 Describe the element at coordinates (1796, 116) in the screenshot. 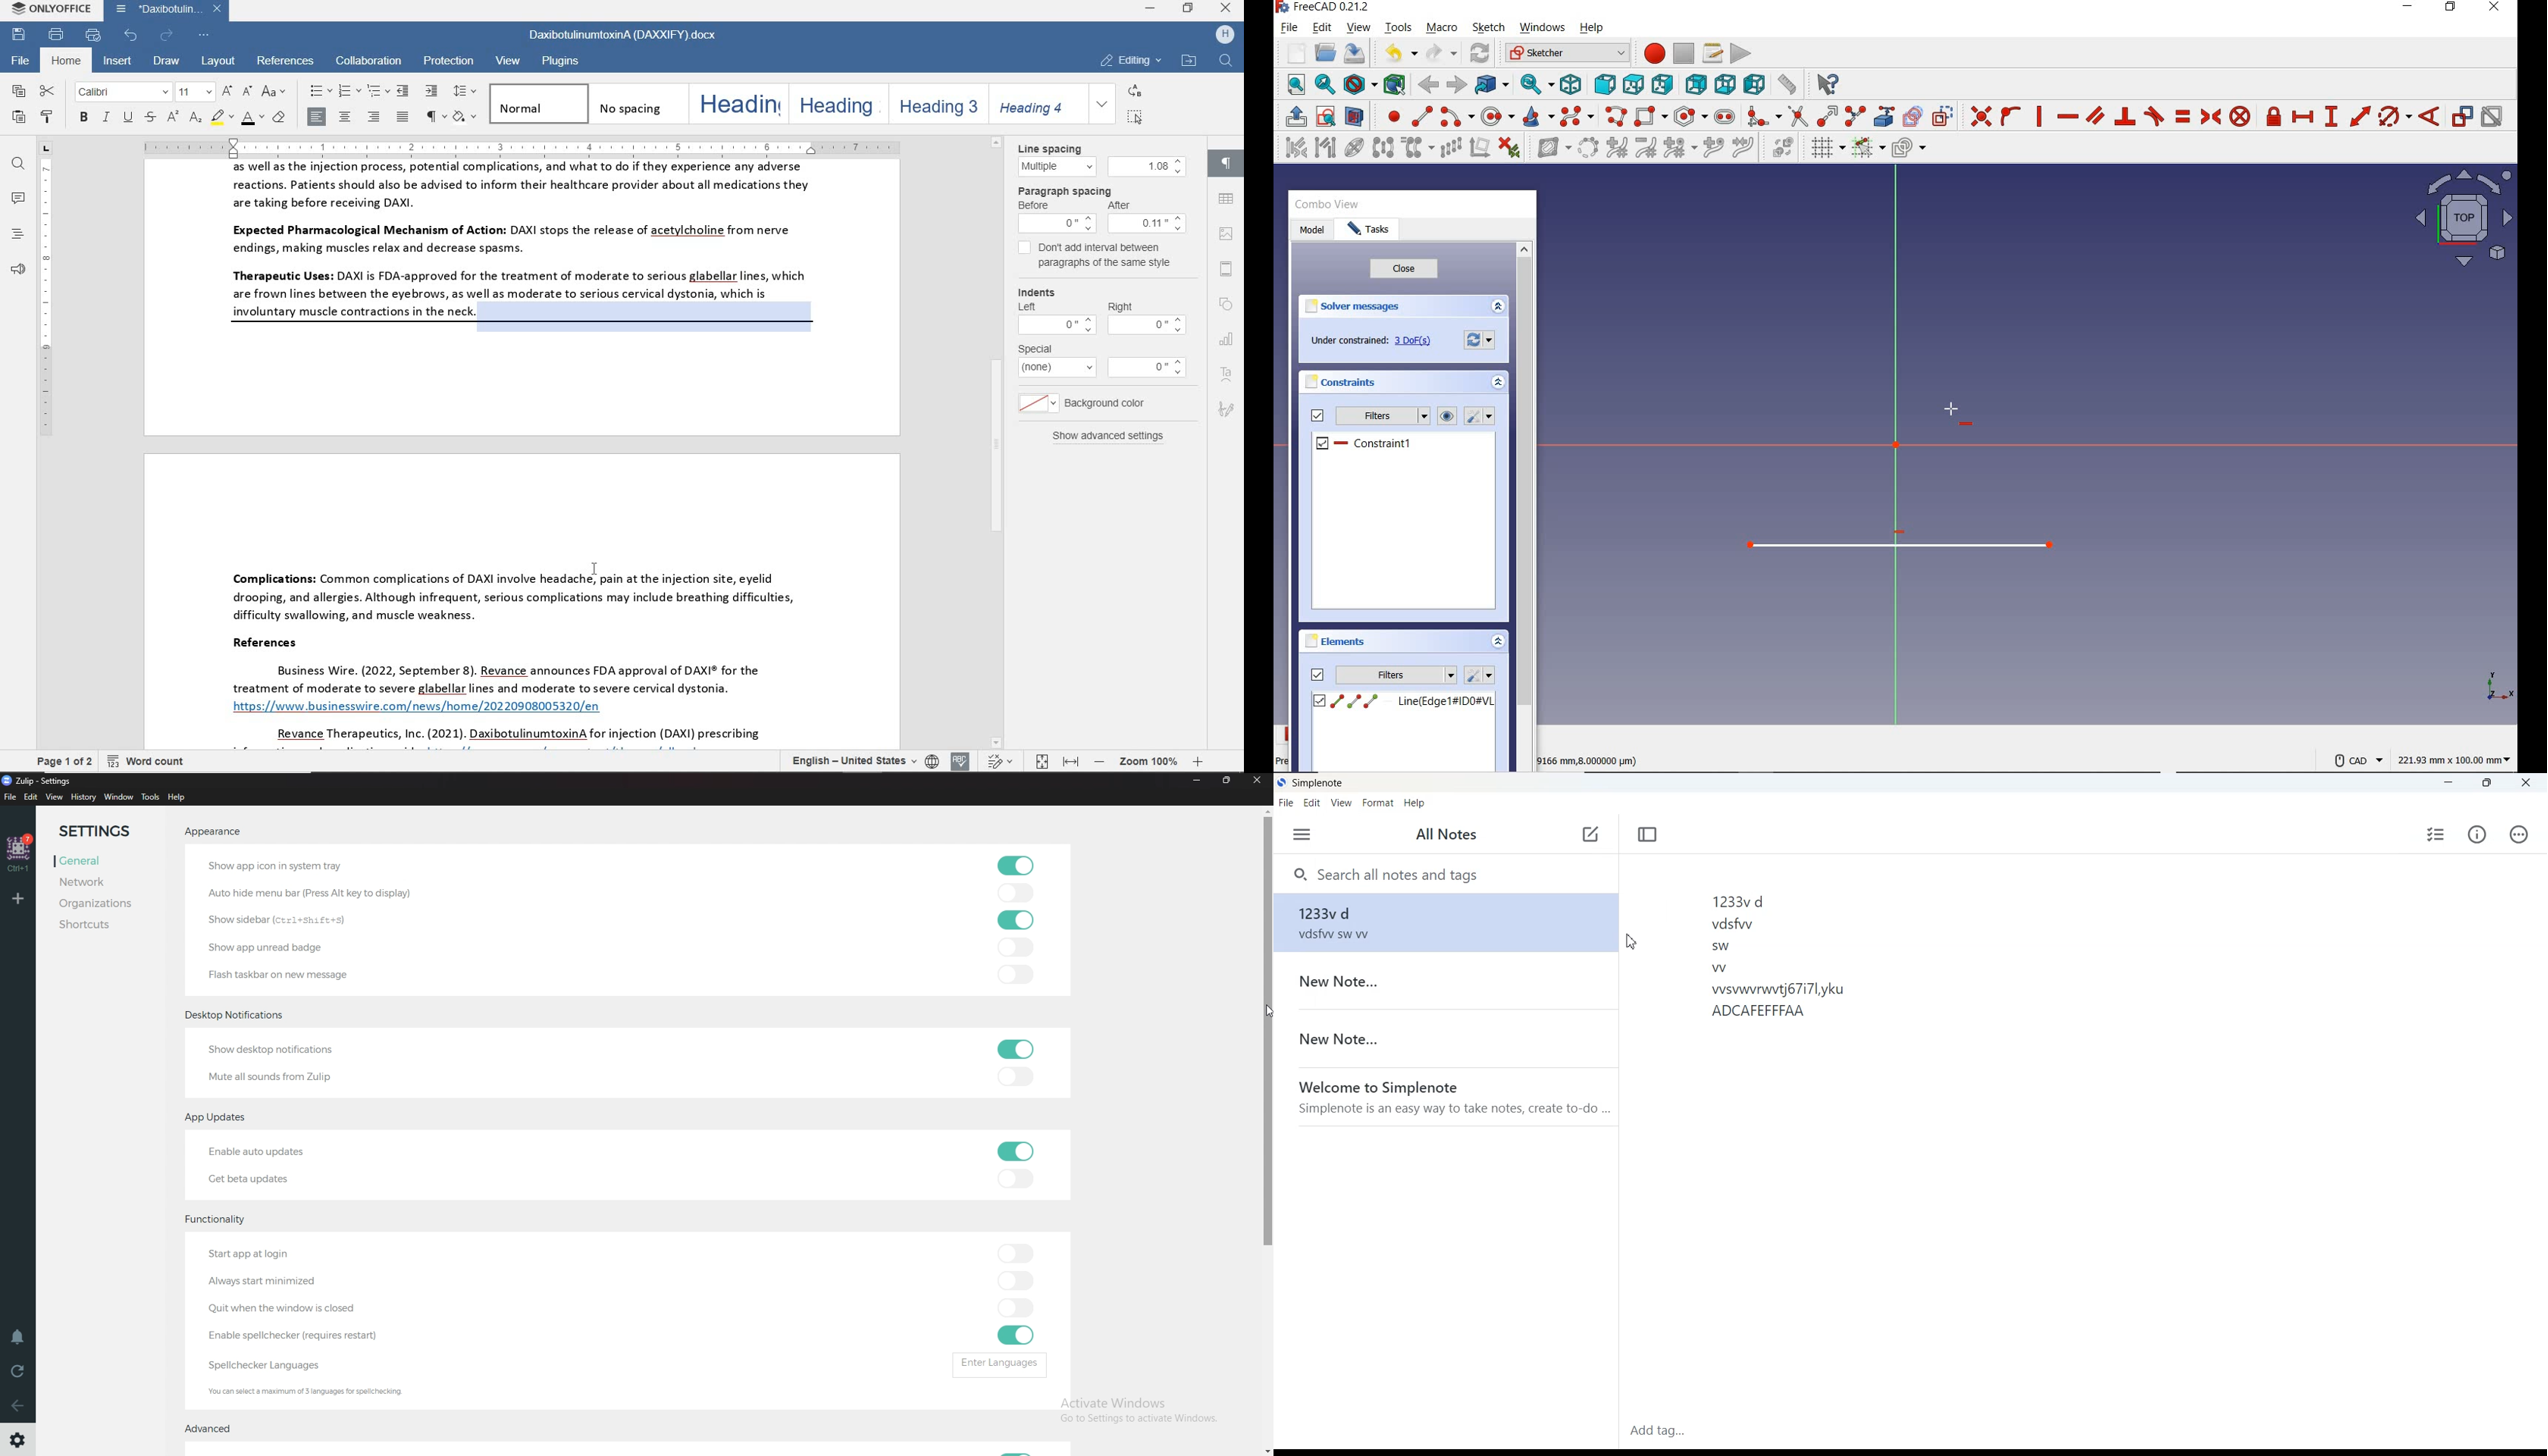

I see `TRIM EDGE` at that location.